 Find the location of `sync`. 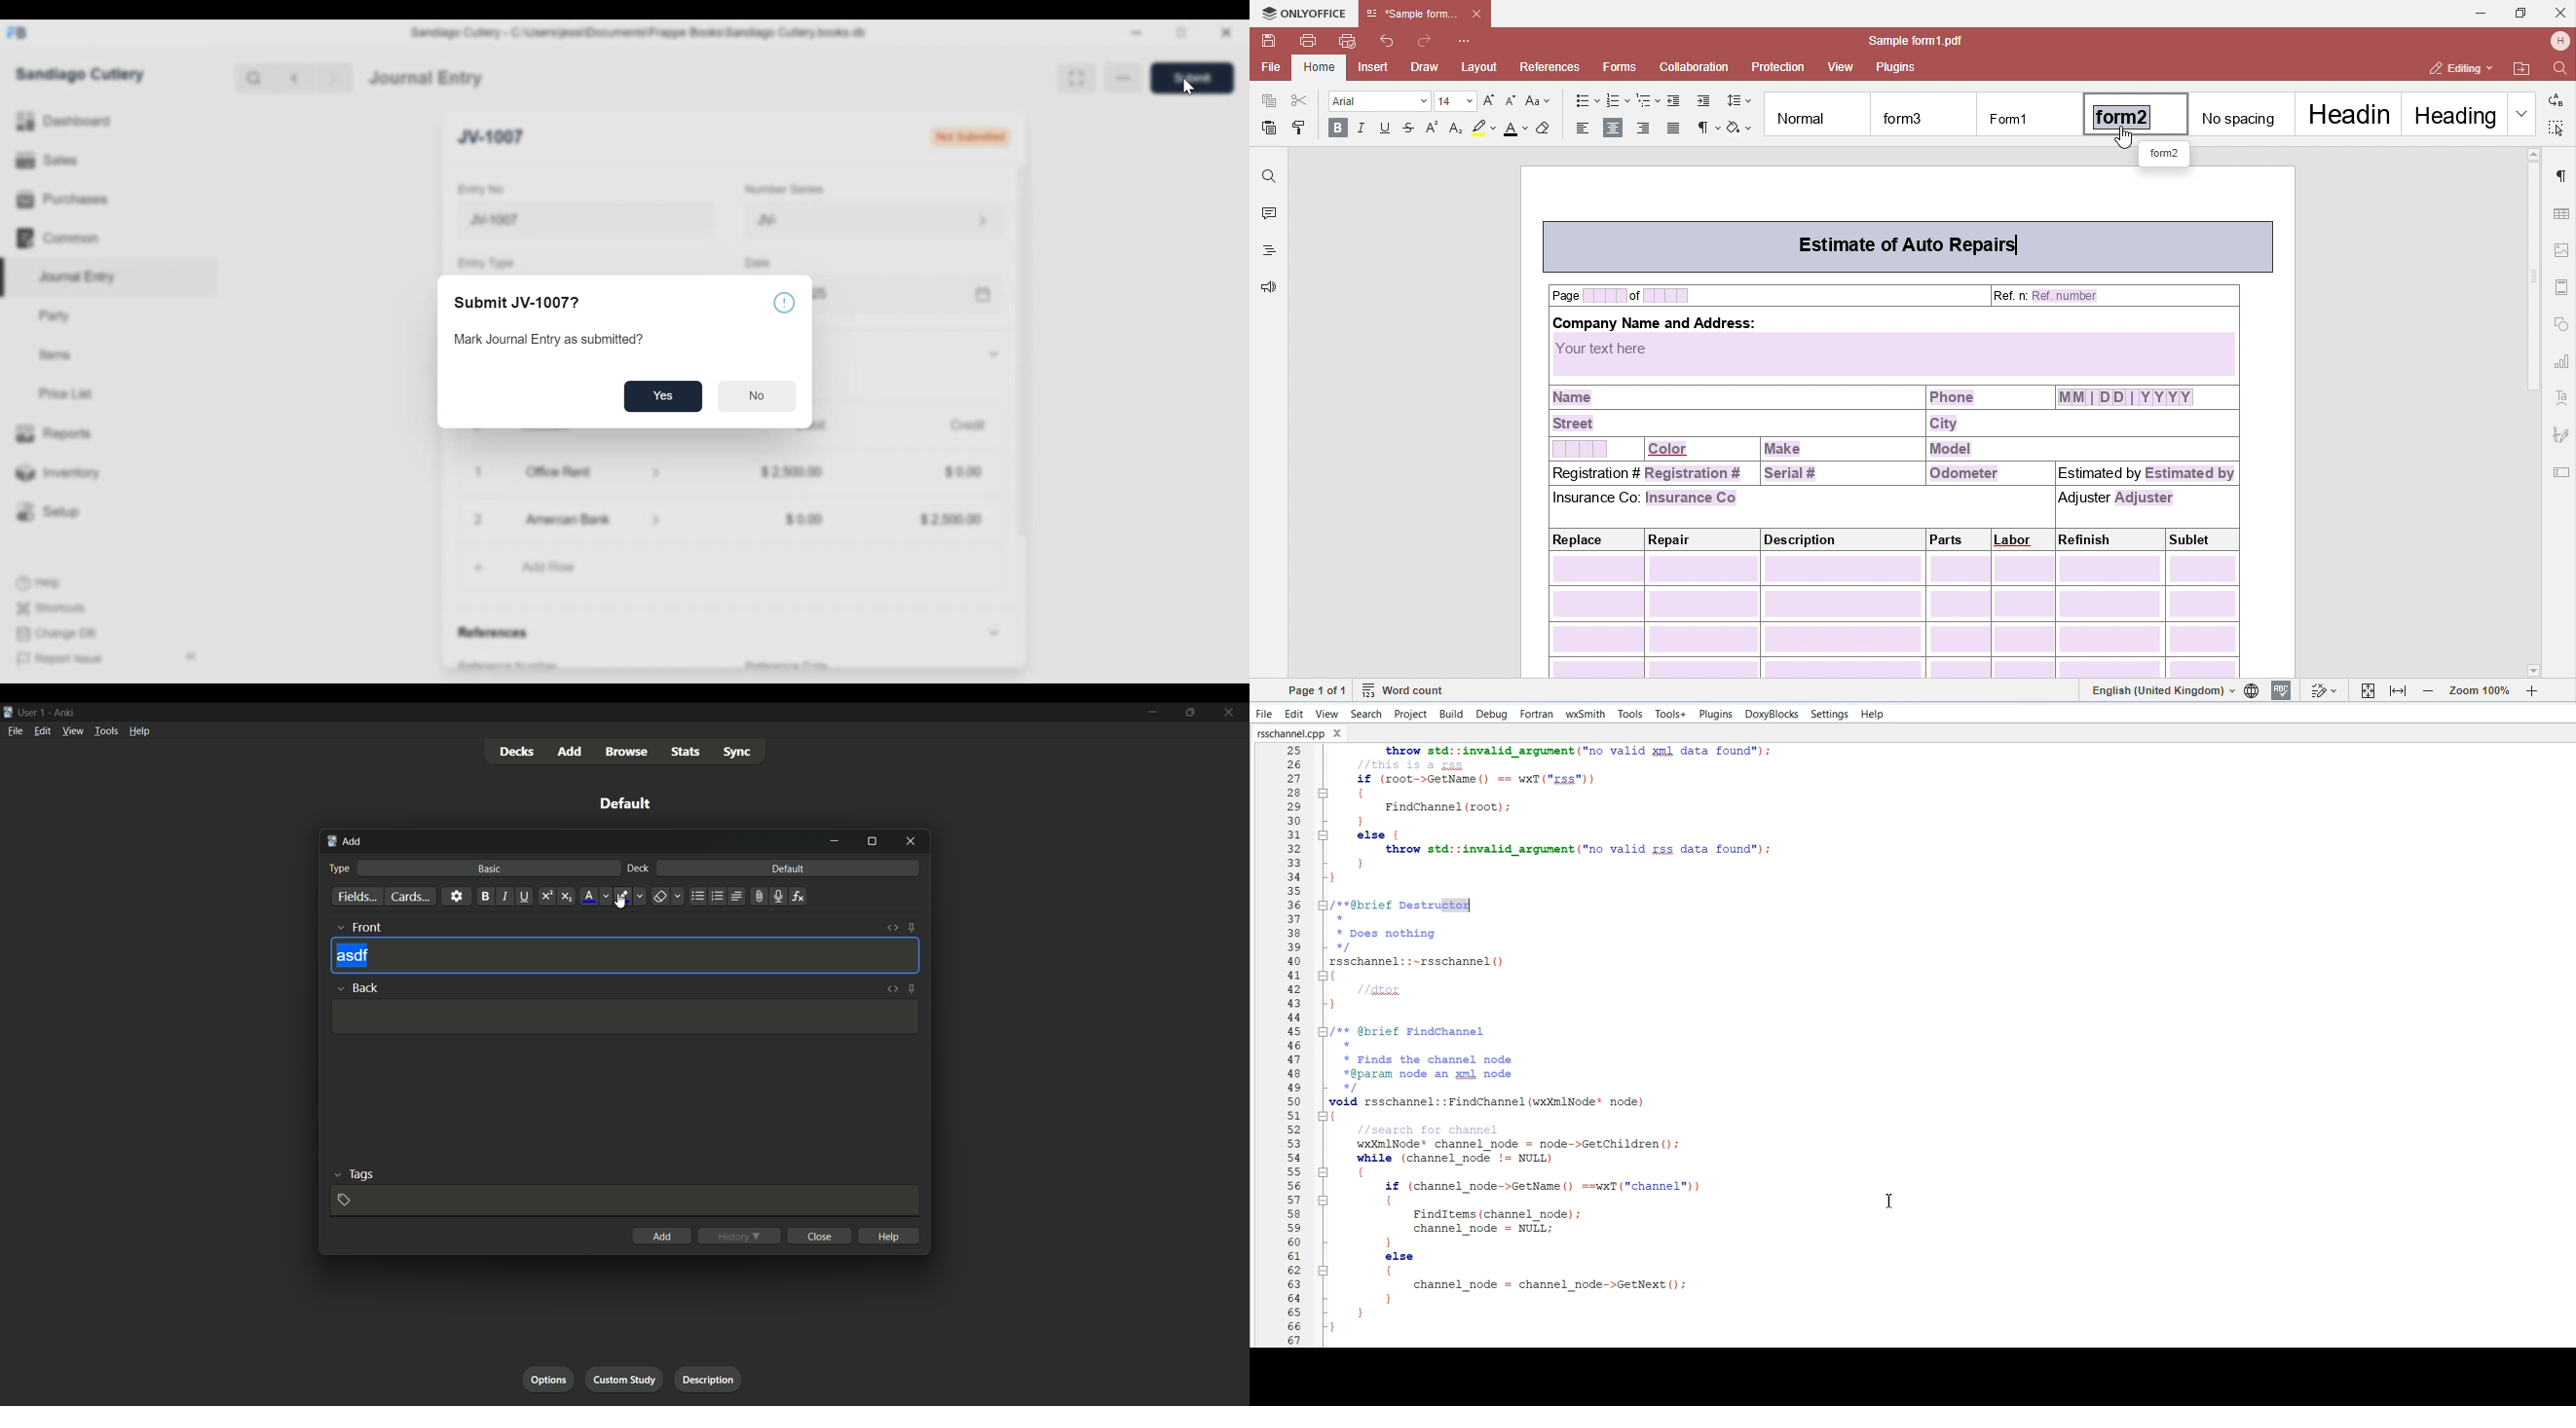

sync is located at coordinates (738, 752).